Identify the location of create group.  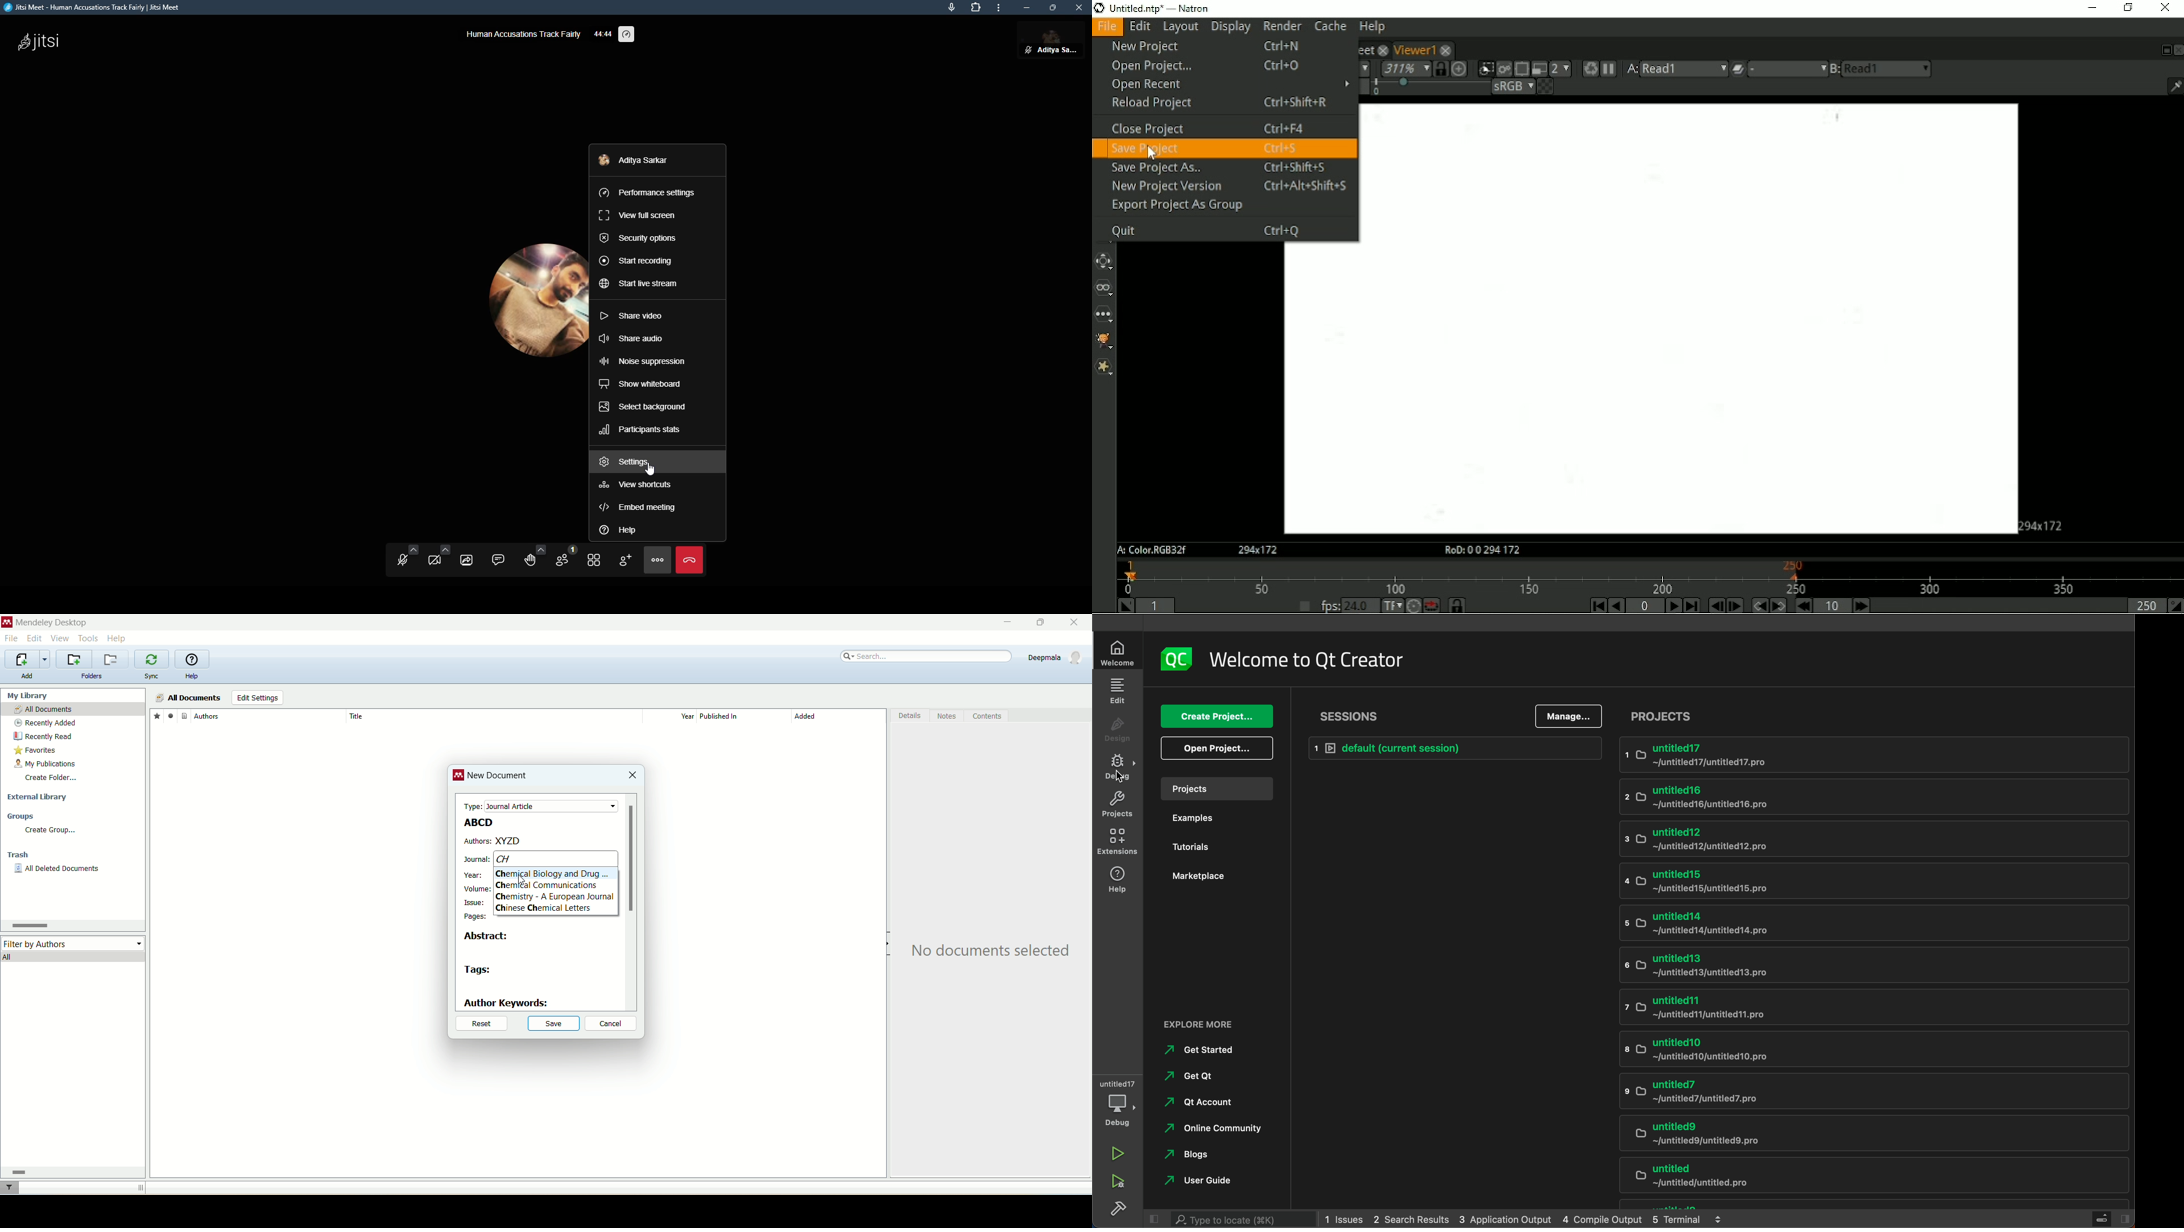
(49, 830).